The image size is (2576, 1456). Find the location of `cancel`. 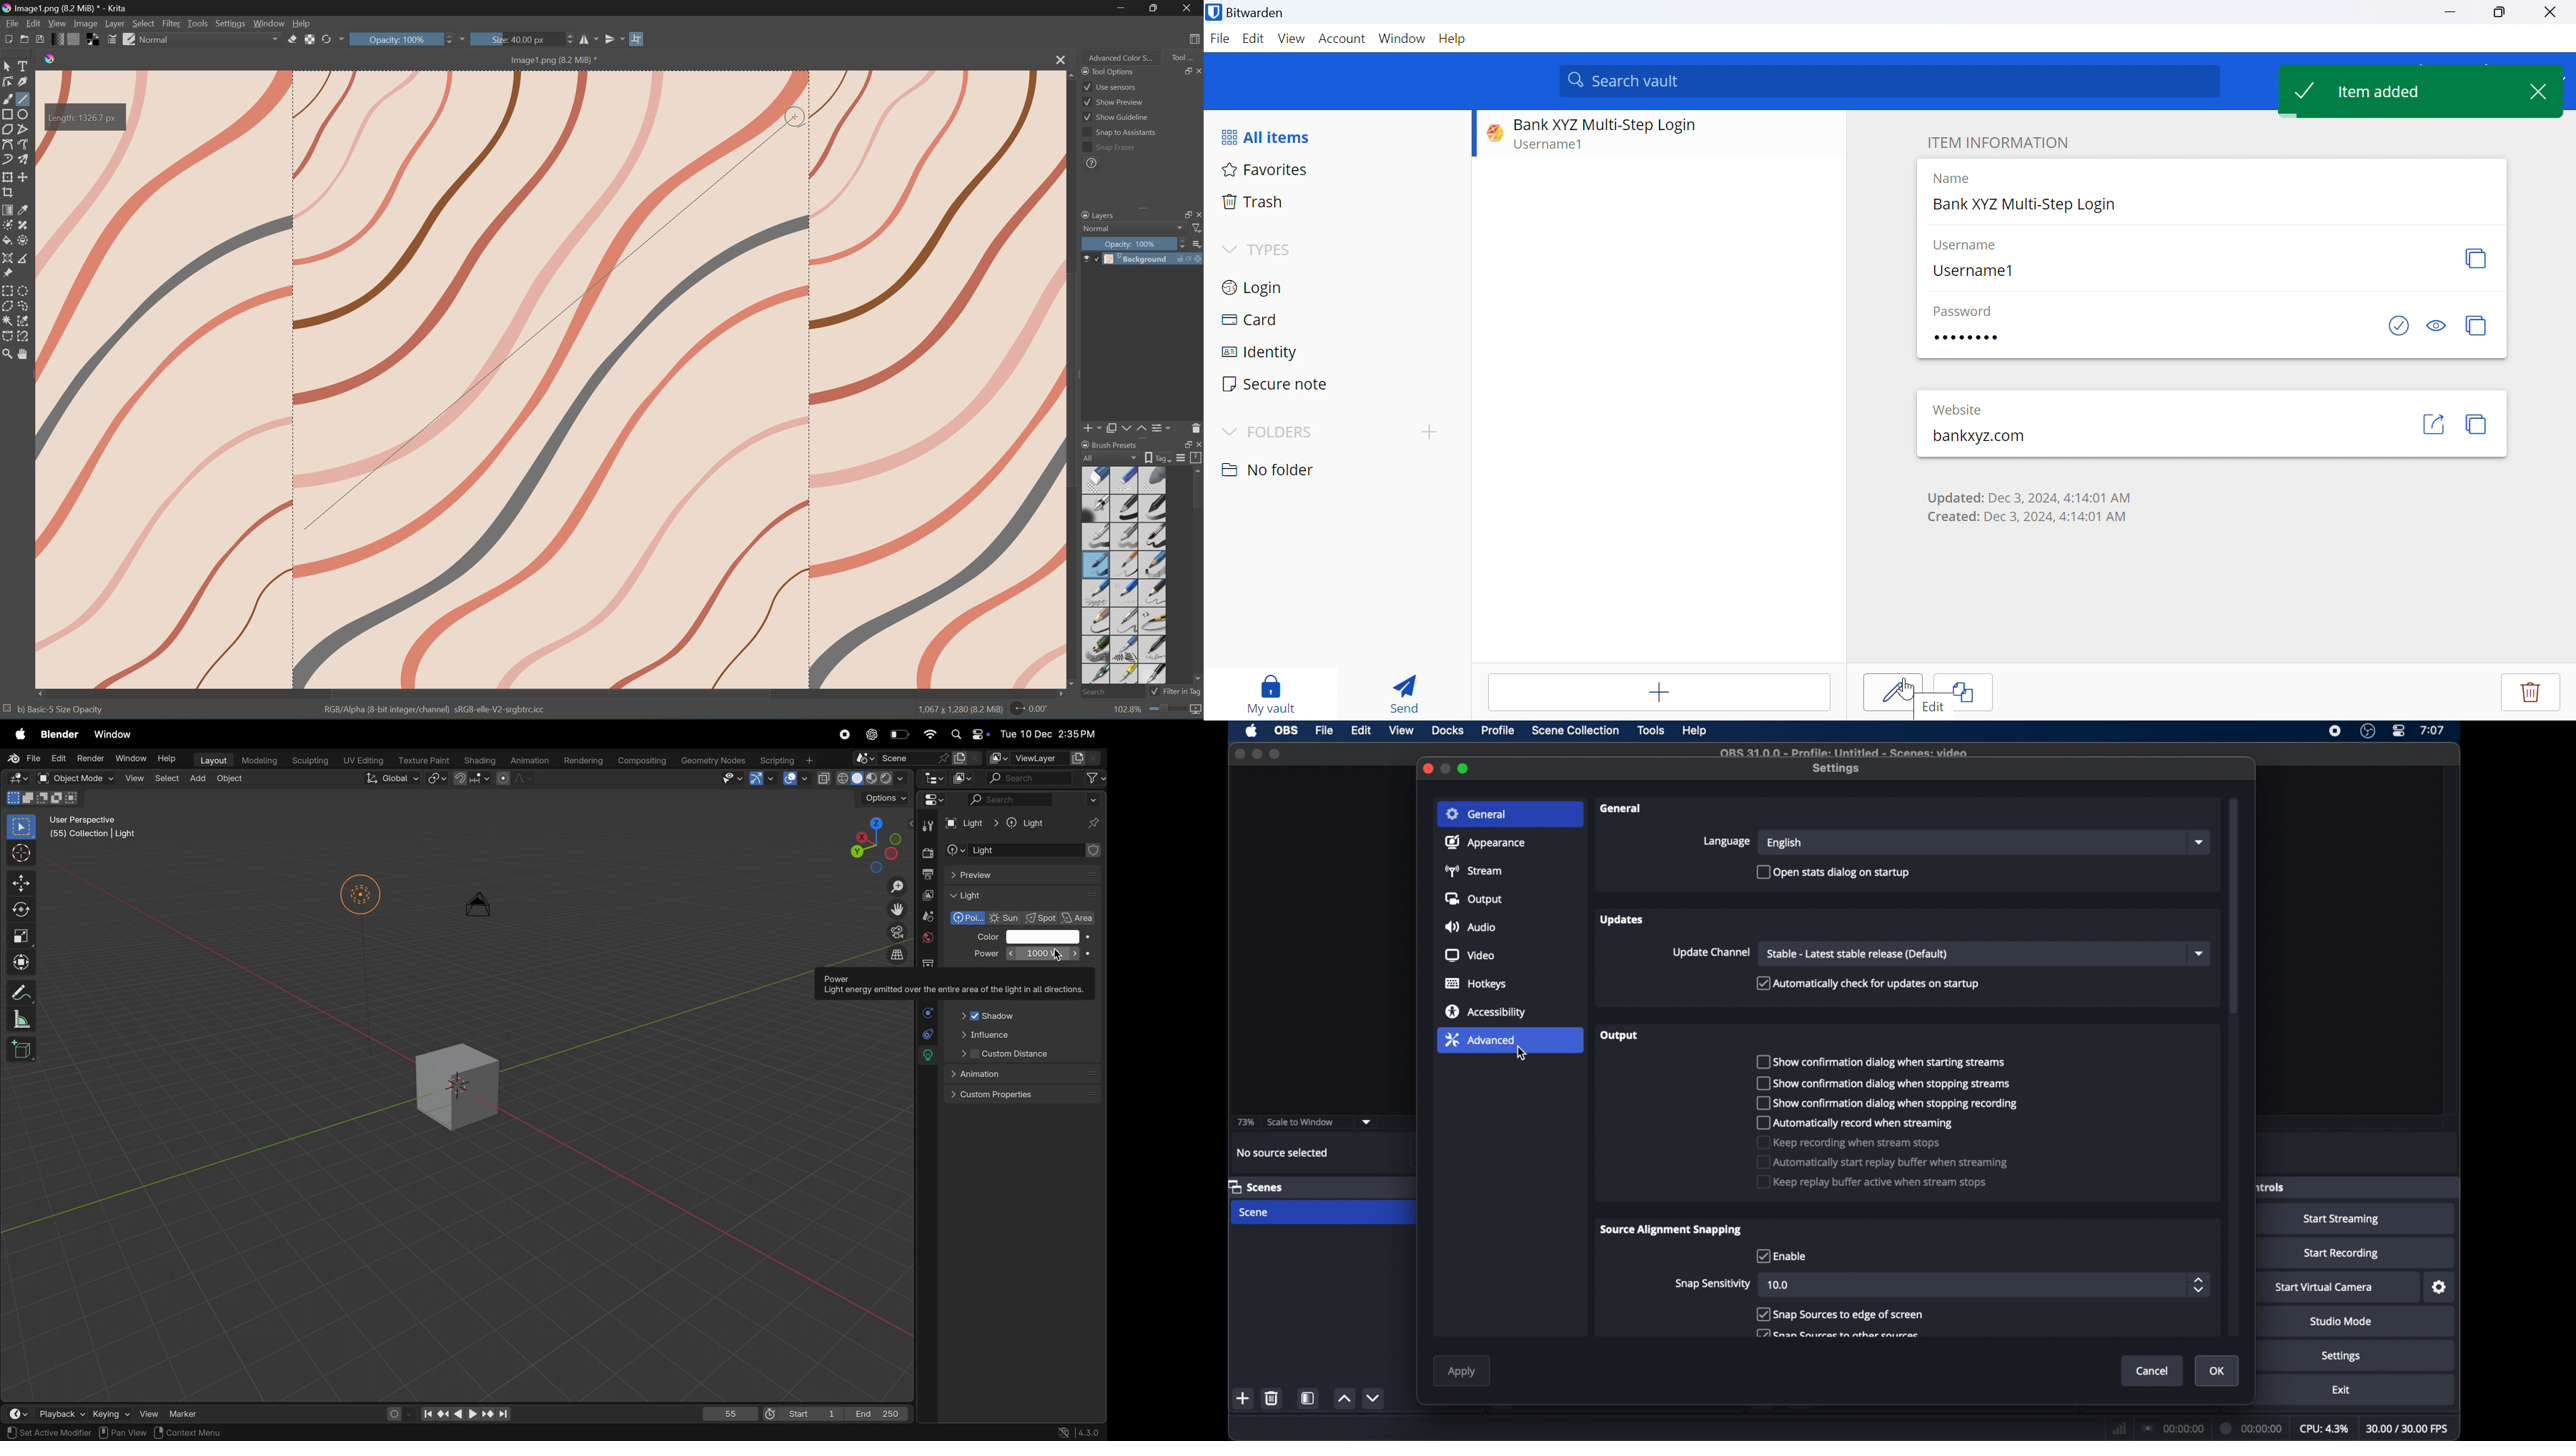

cancel is located at coordinates (2153, 1371).